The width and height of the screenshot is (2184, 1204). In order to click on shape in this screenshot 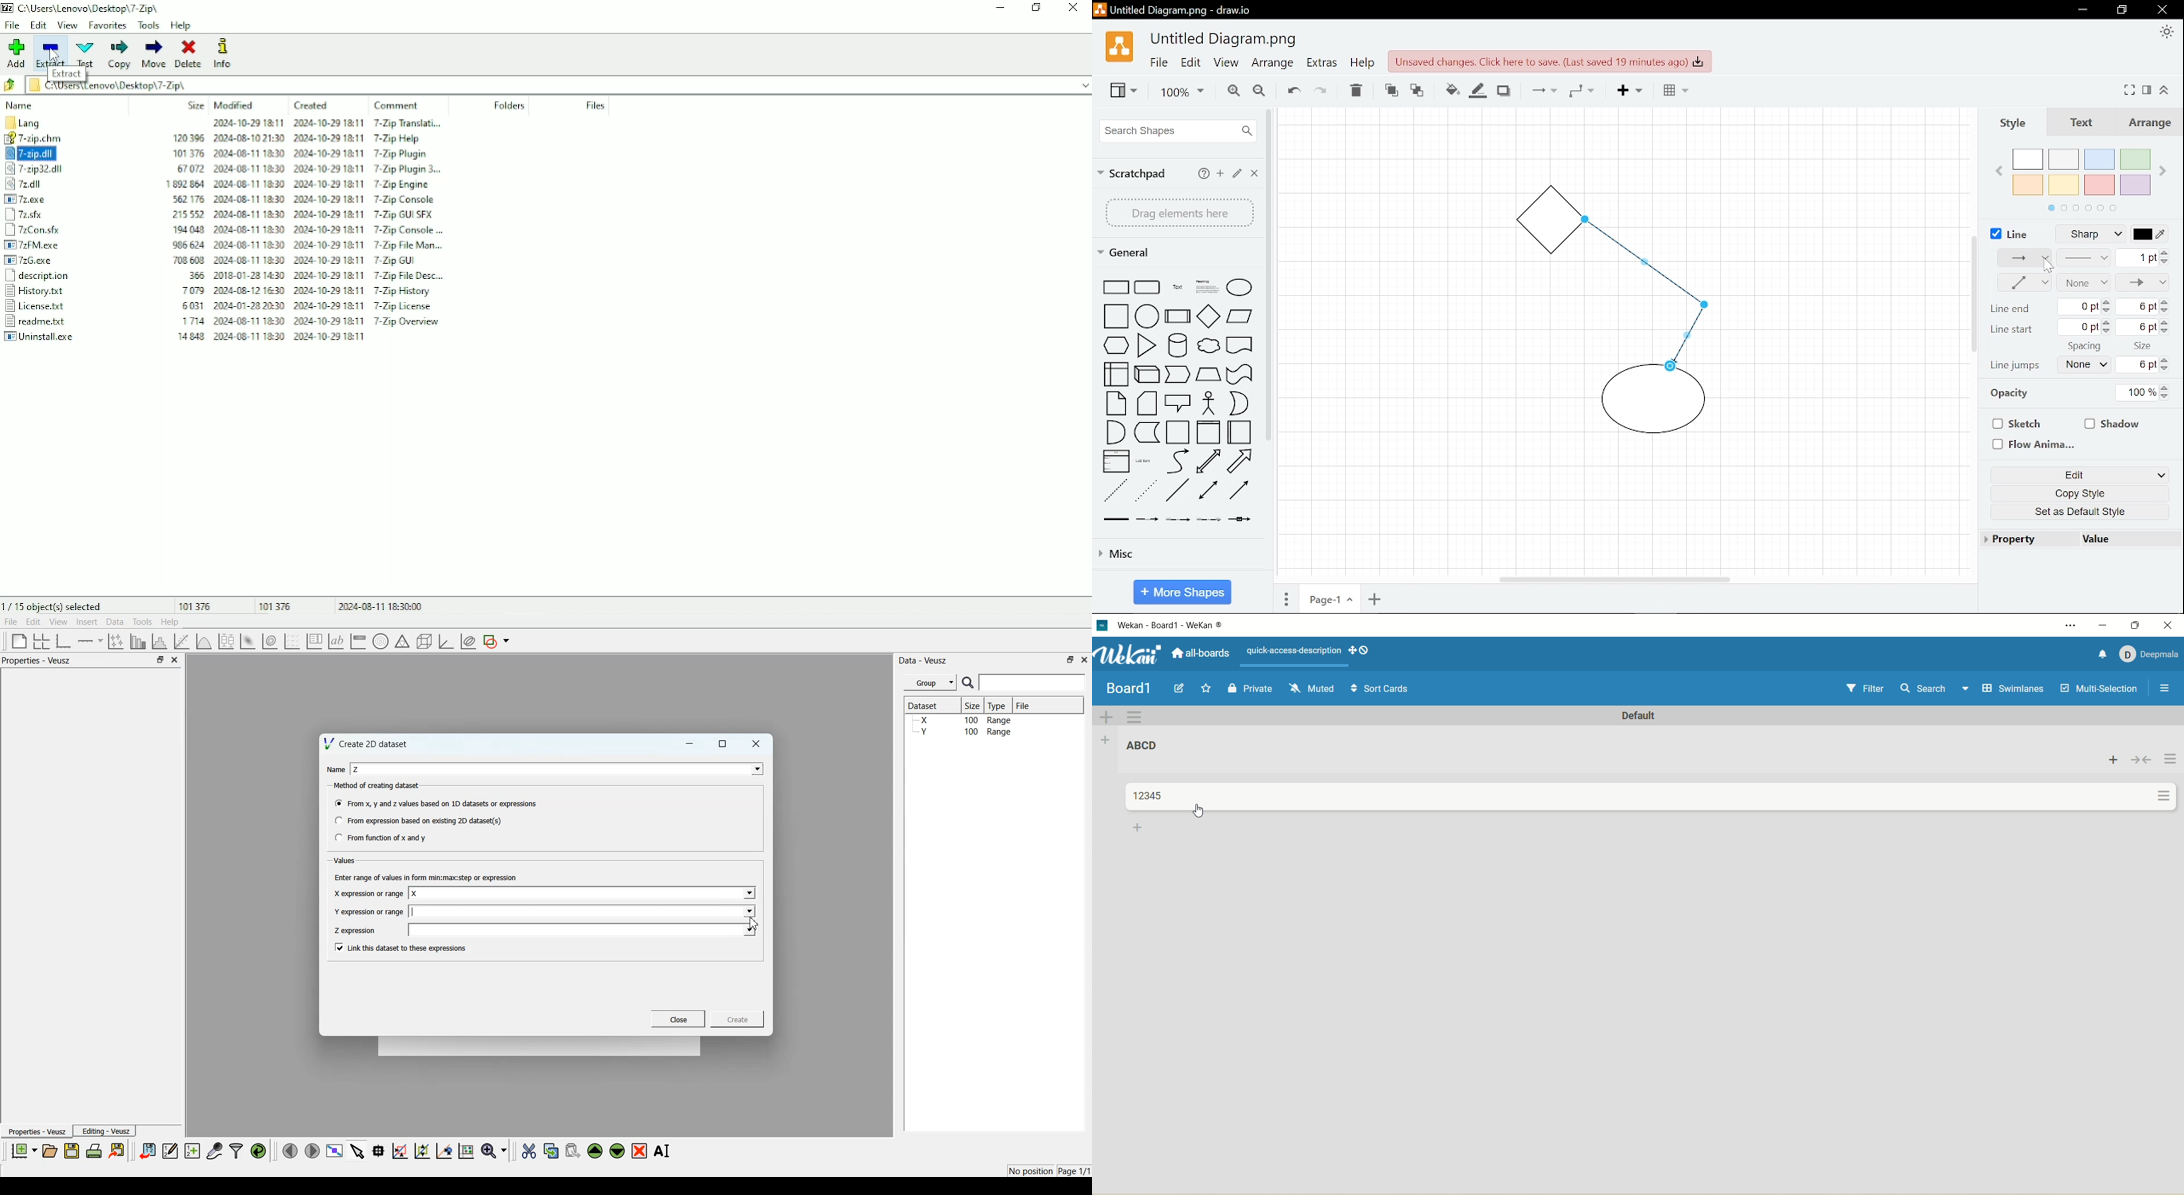, I will do `click(1242, 492)`.